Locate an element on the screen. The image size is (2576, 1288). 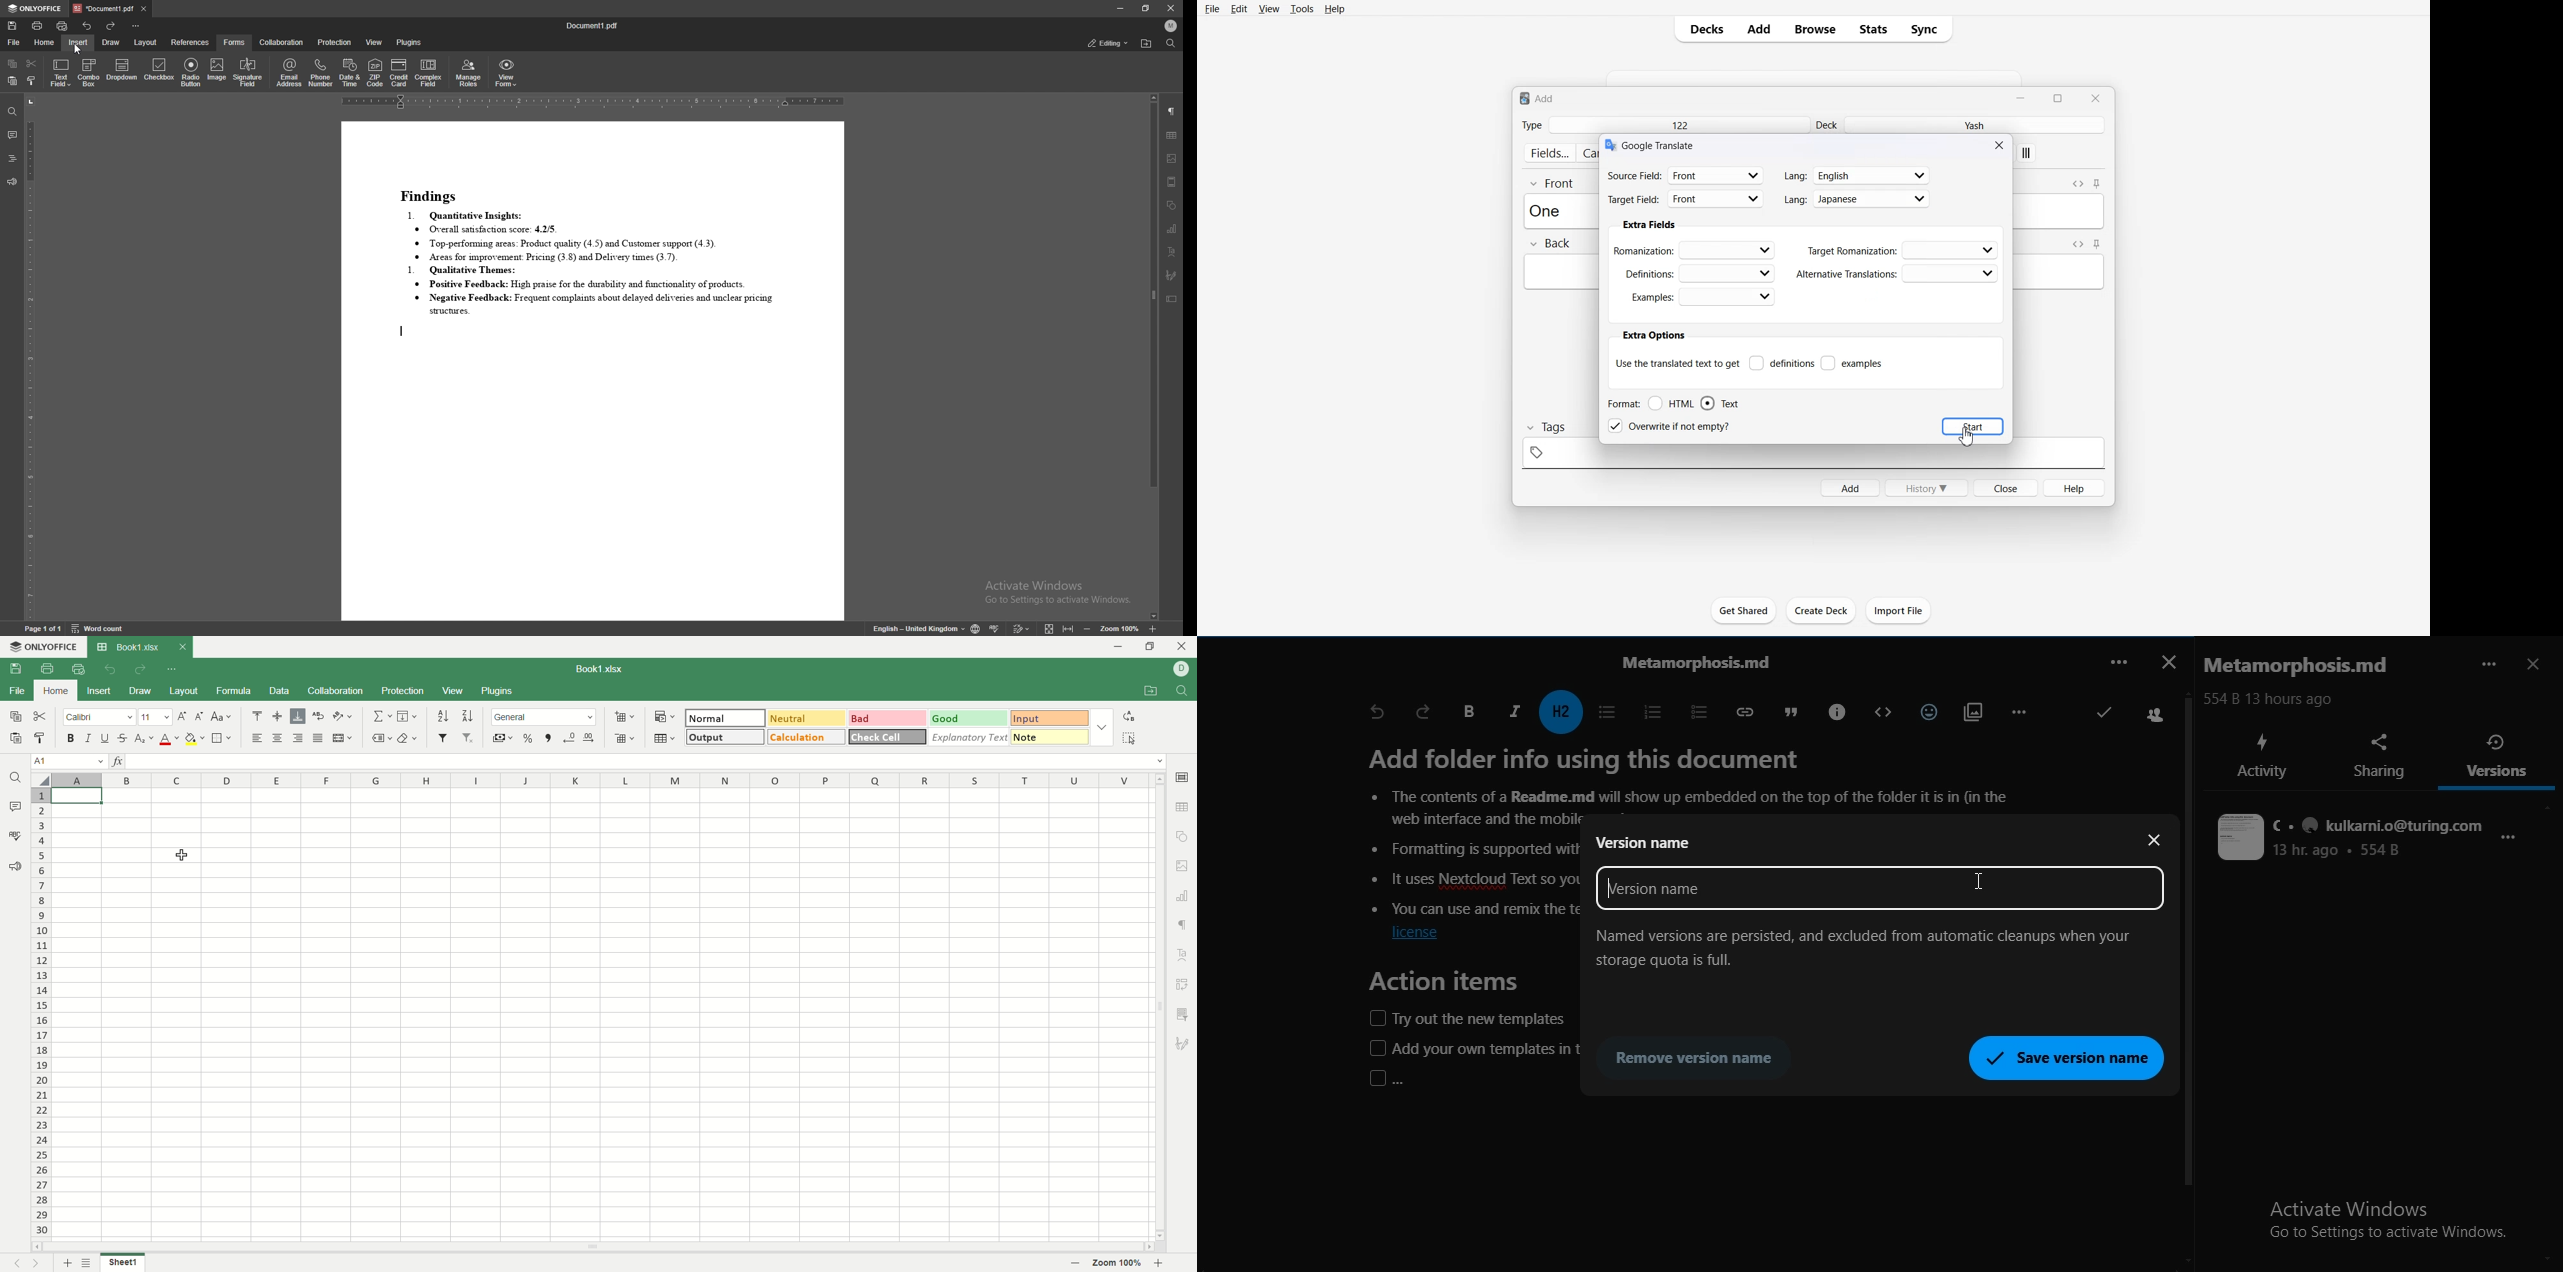
Action items is located at coordinates (1441, 982).